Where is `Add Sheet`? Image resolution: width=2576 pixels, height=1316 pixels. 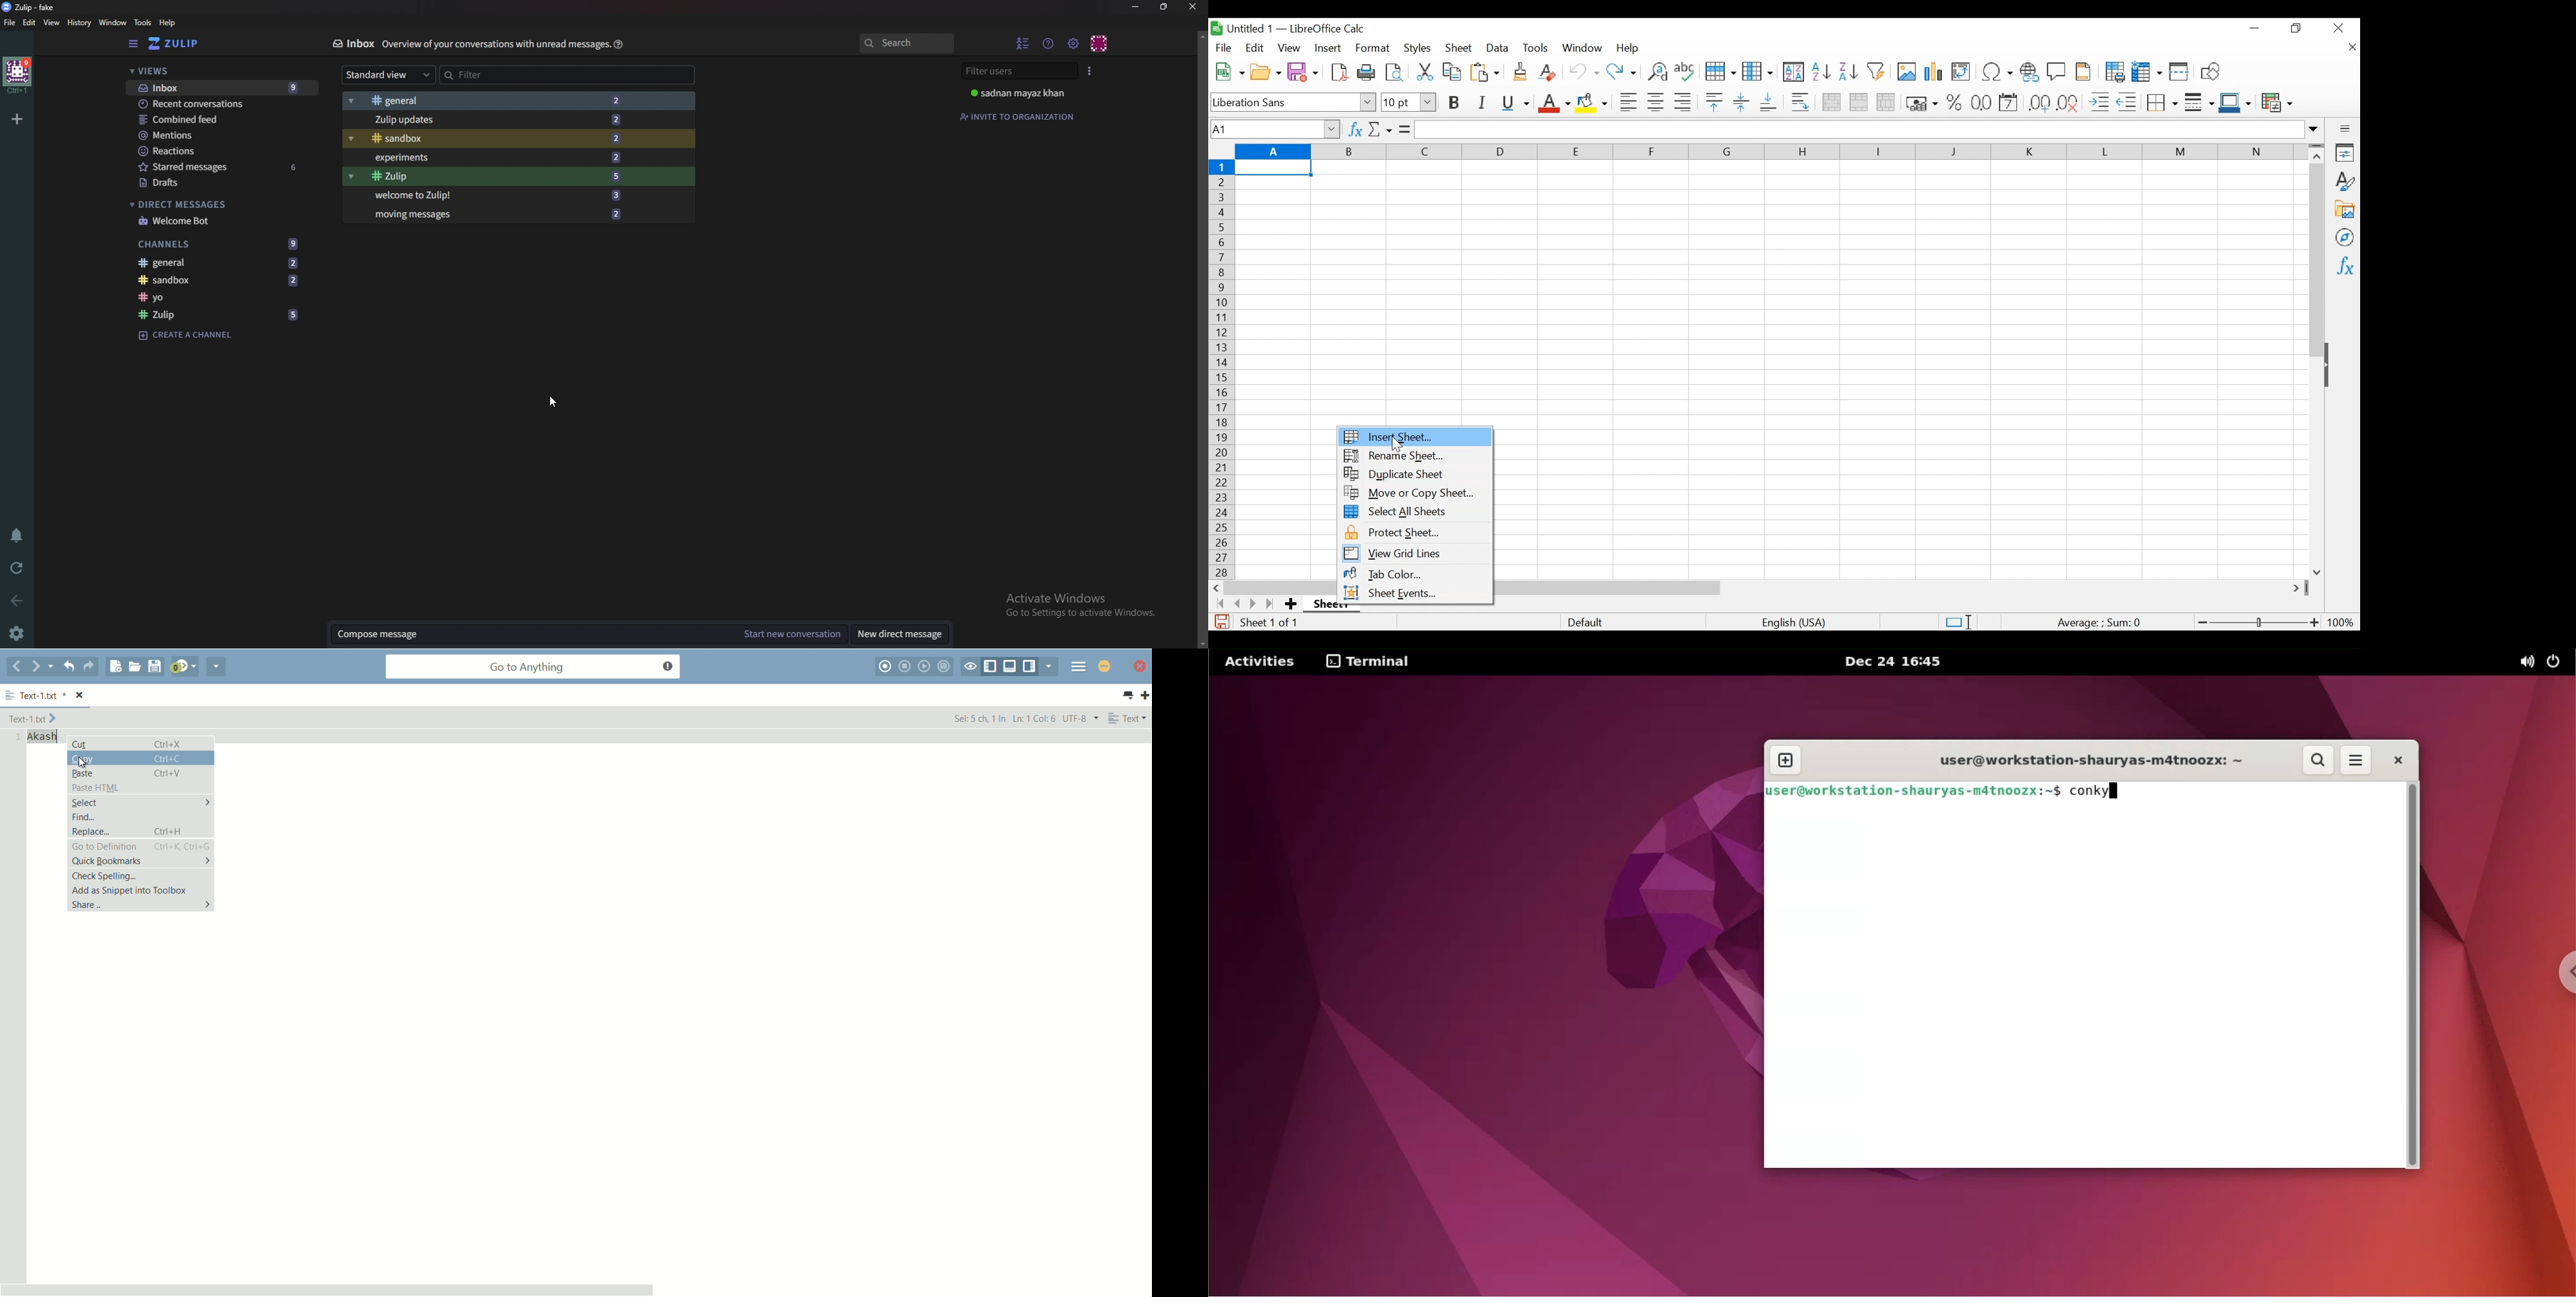
Add Sheet is located at coordinates (1292, 603).